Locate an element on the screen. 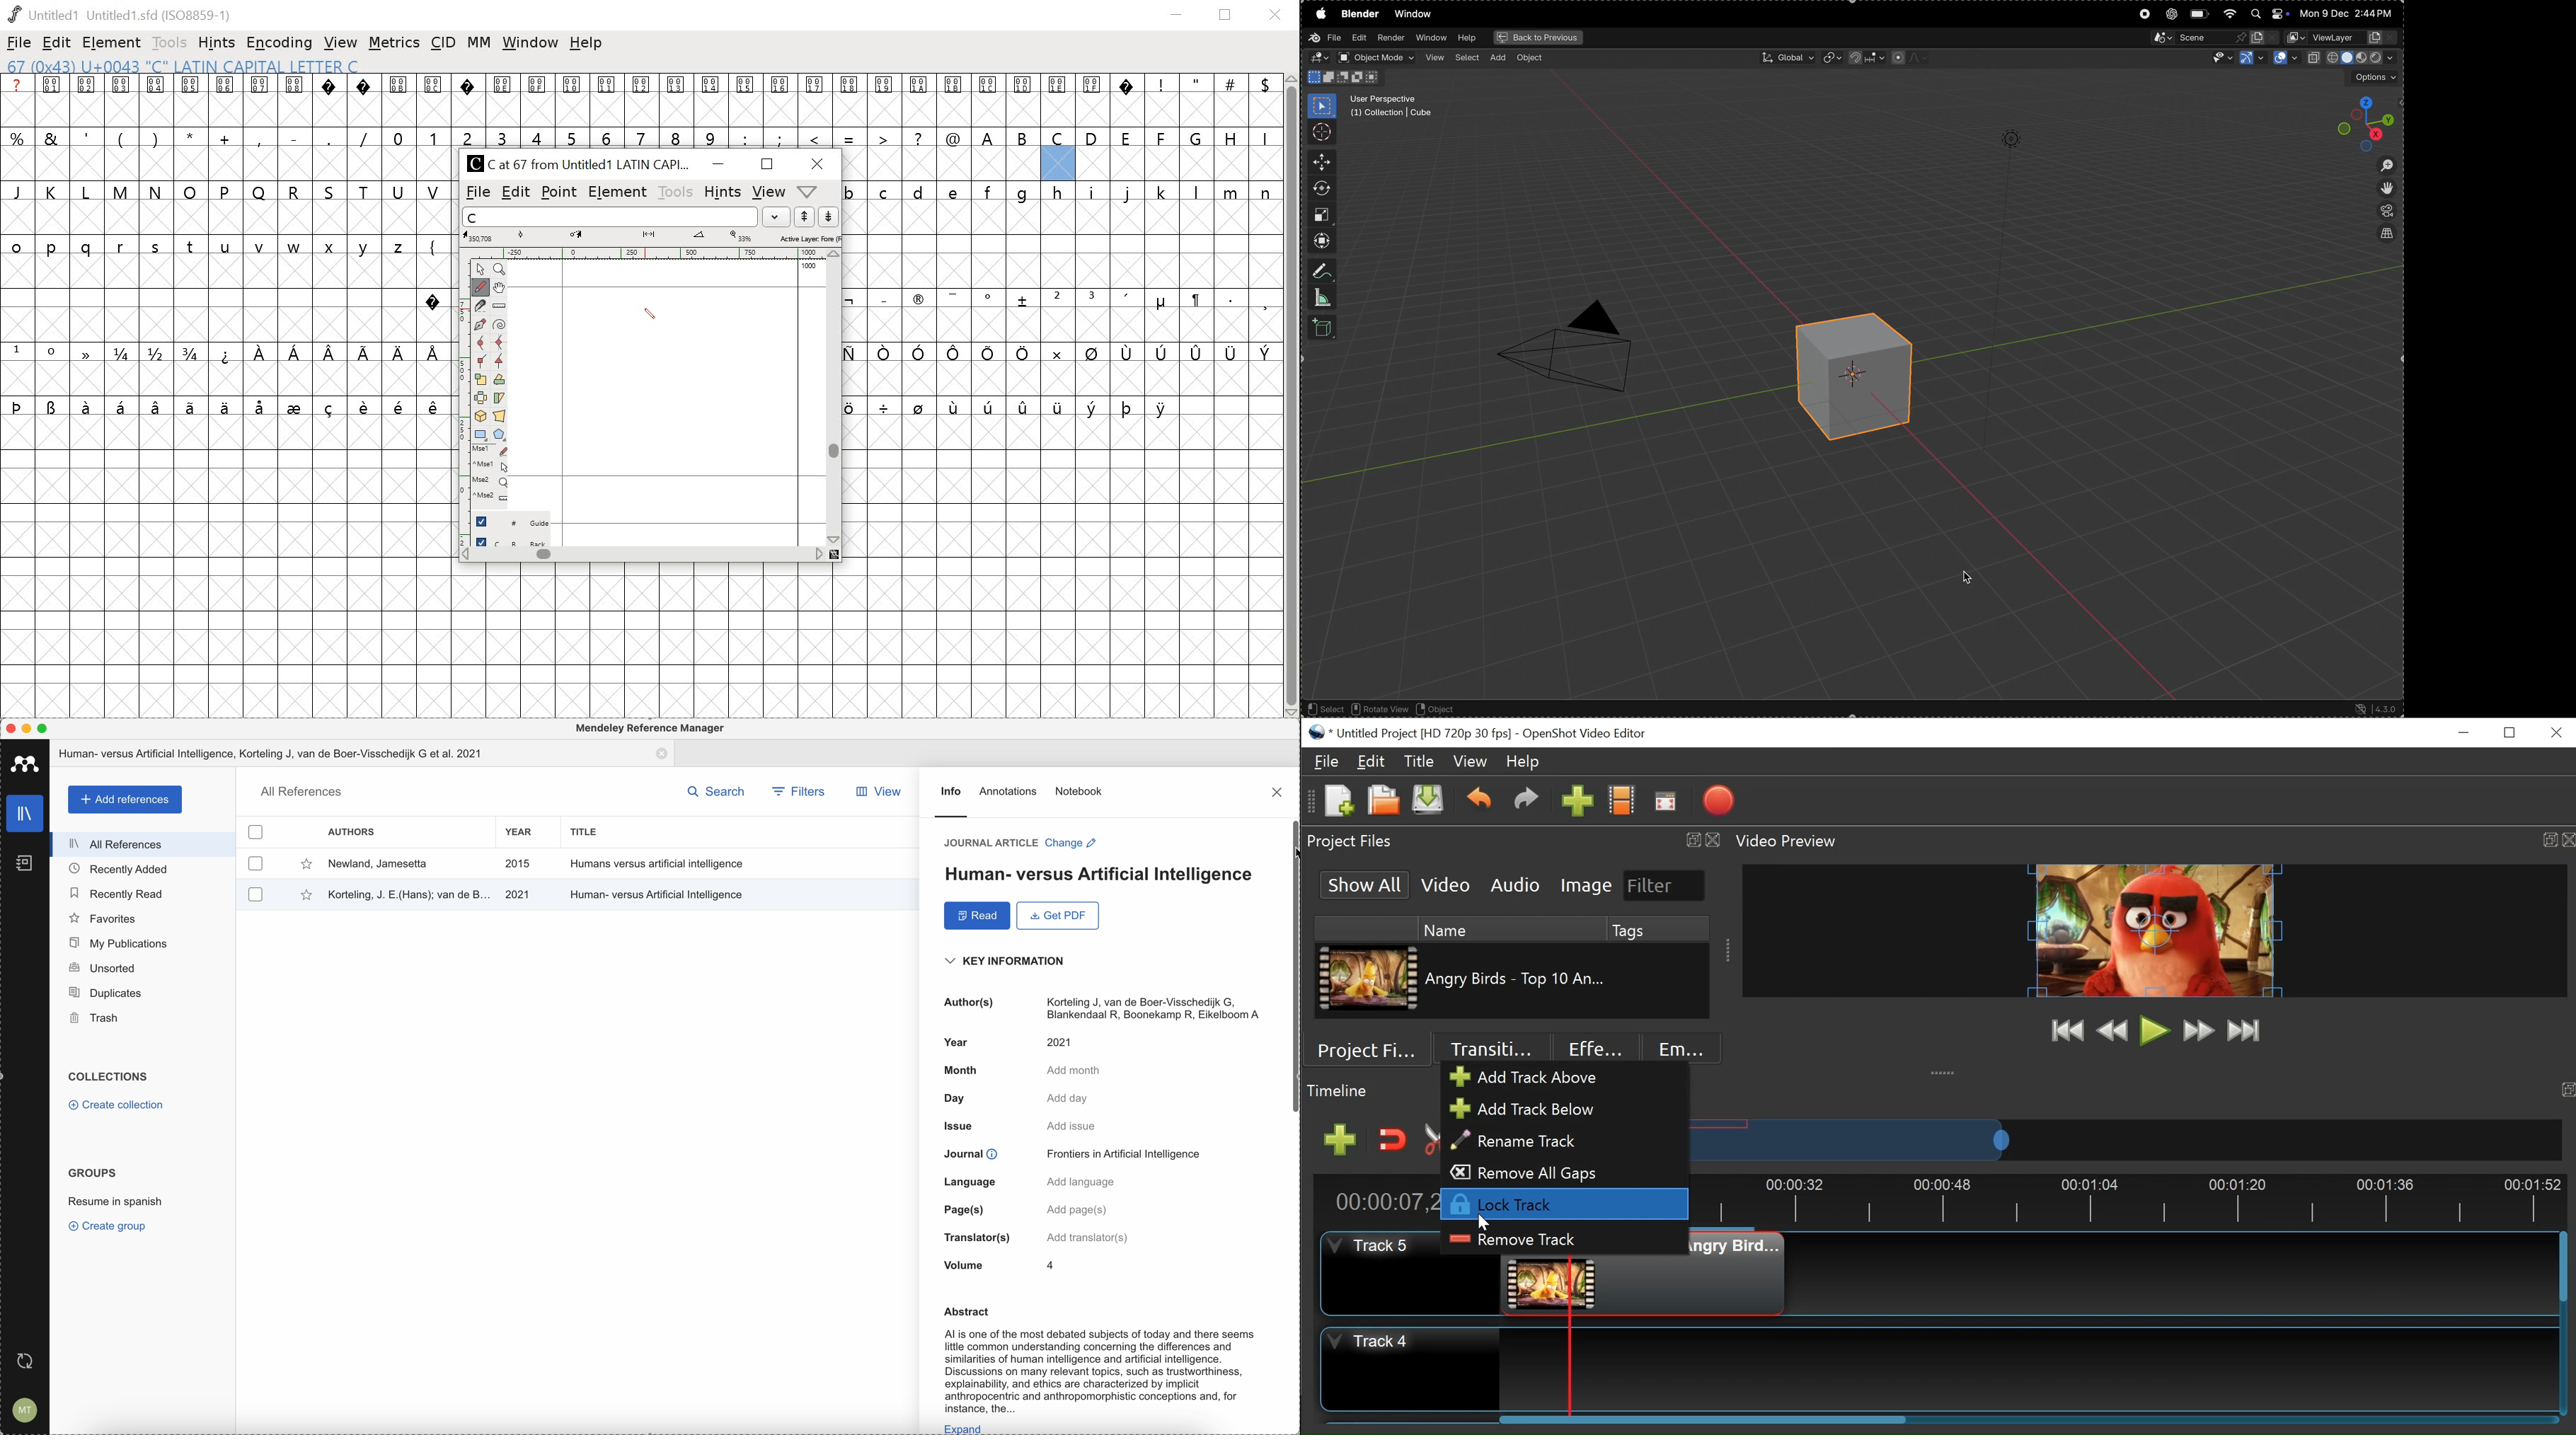 This screenshot has height=1456, width=2576. glyphs is located at coordinates (650, 110).